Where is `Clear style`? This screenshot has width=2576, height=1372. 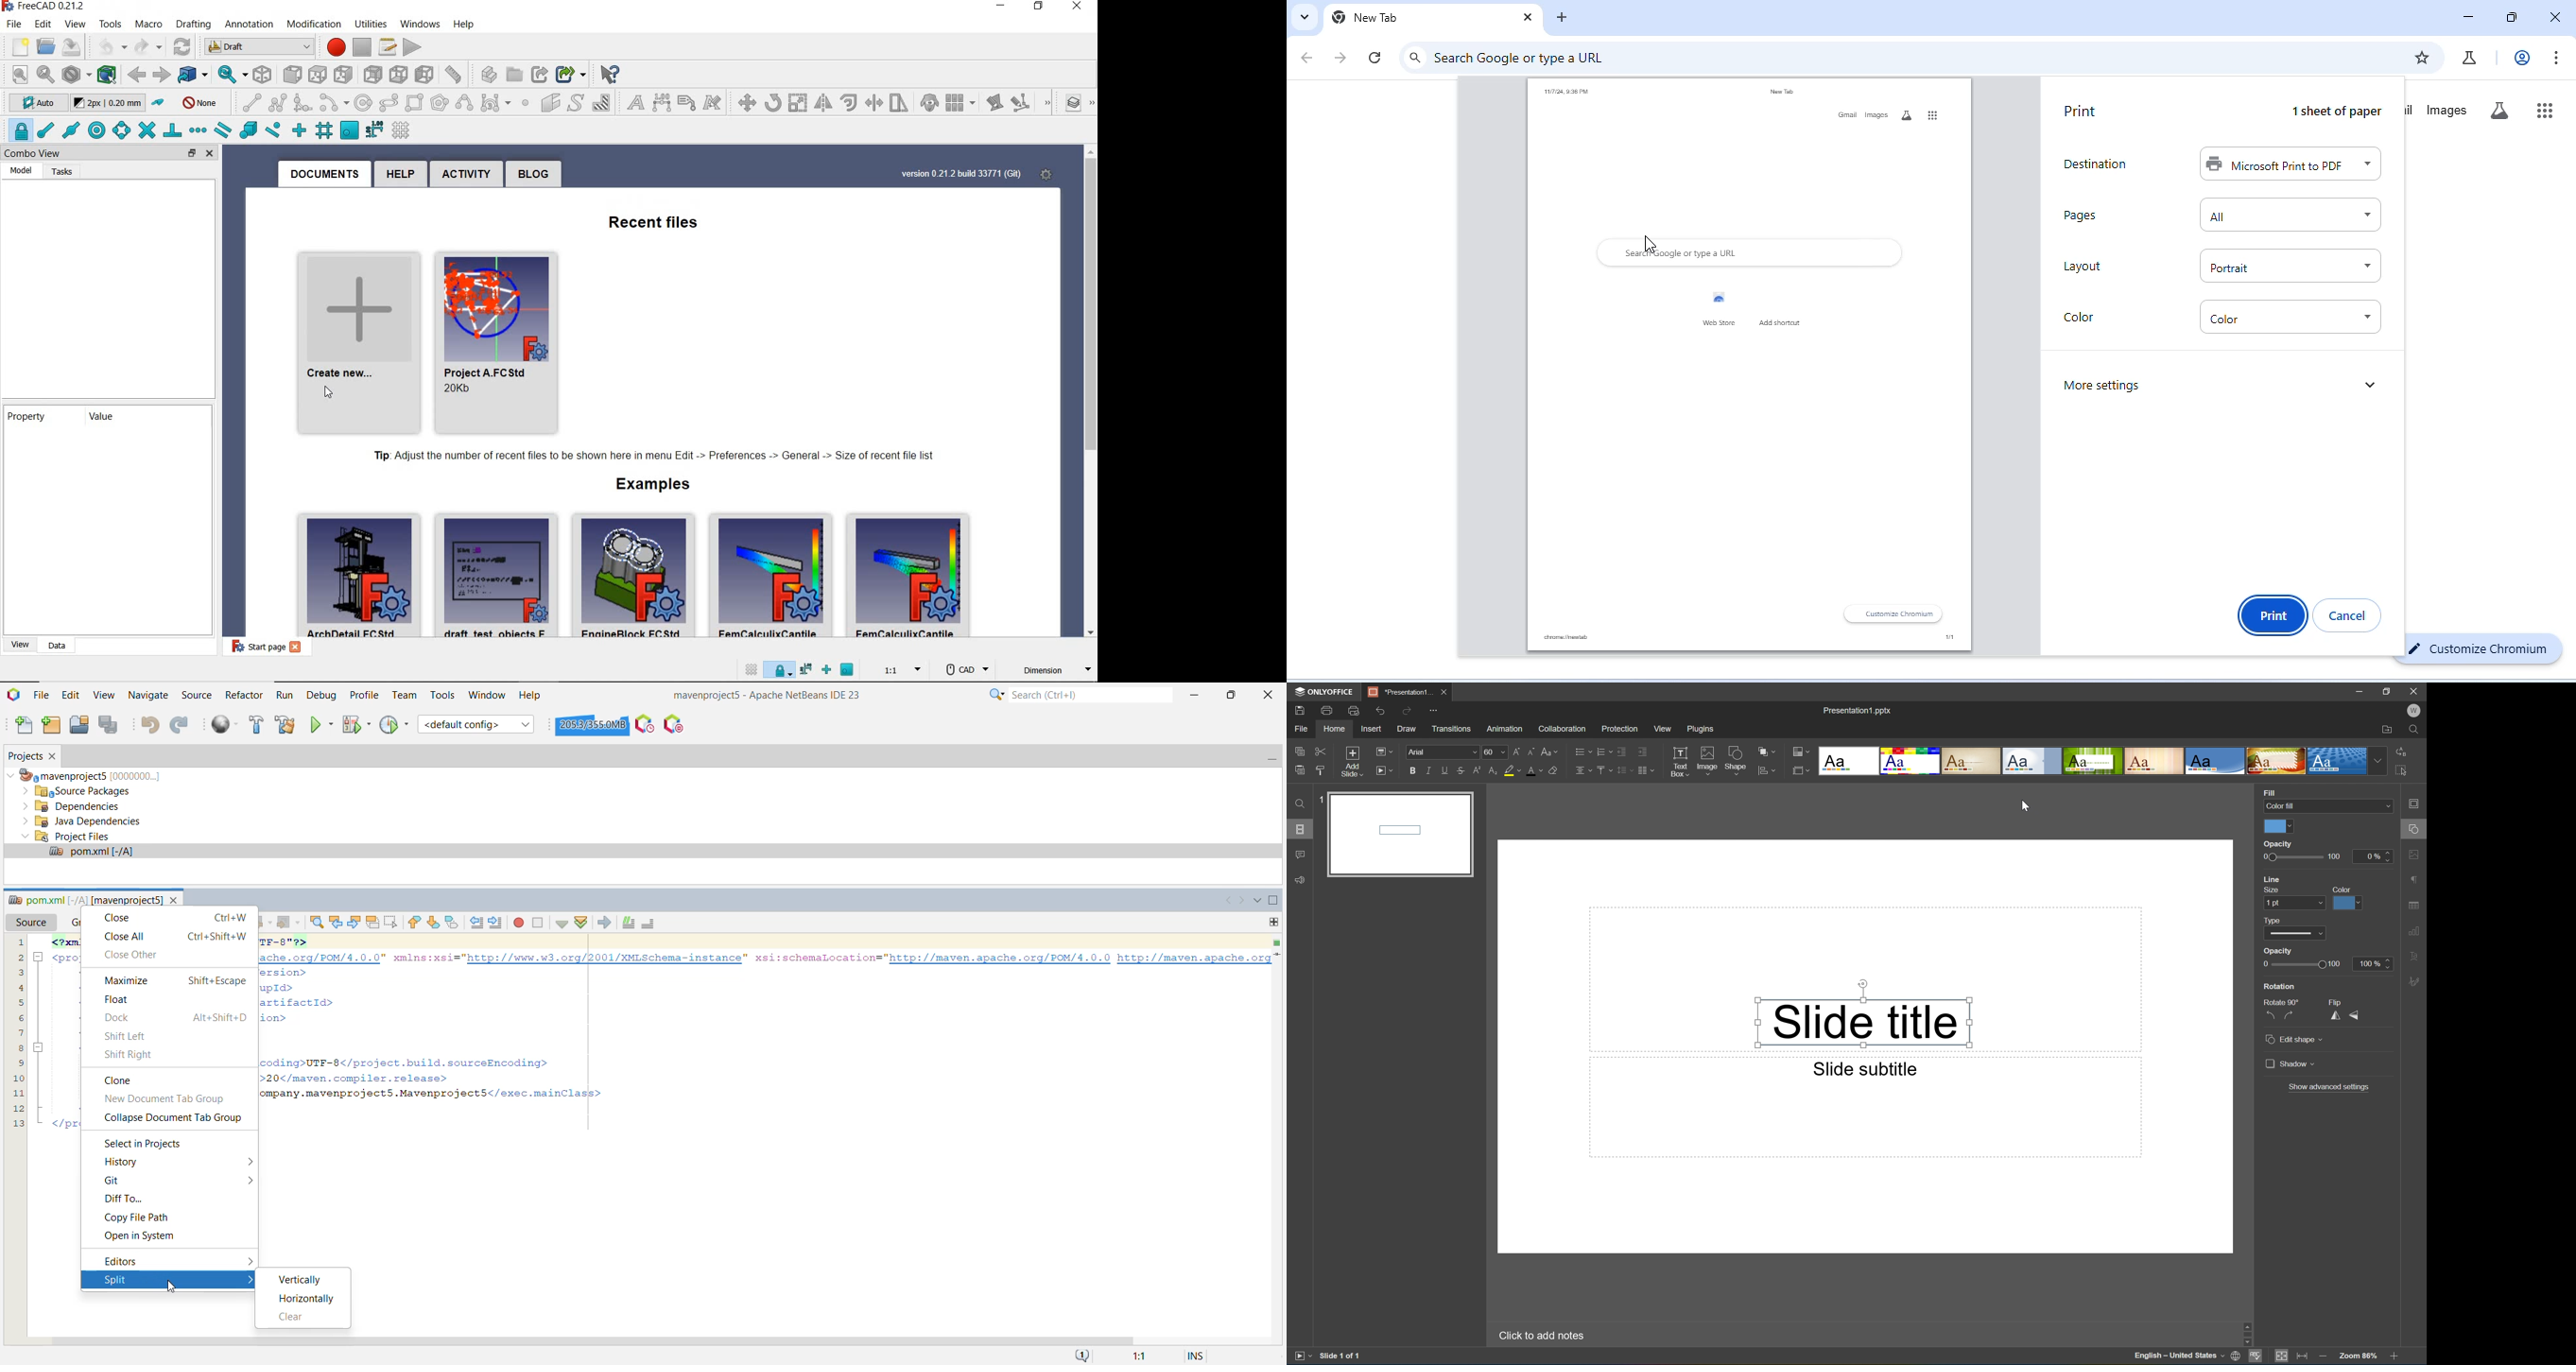
Clear style is located at coordinates (1558, 771).